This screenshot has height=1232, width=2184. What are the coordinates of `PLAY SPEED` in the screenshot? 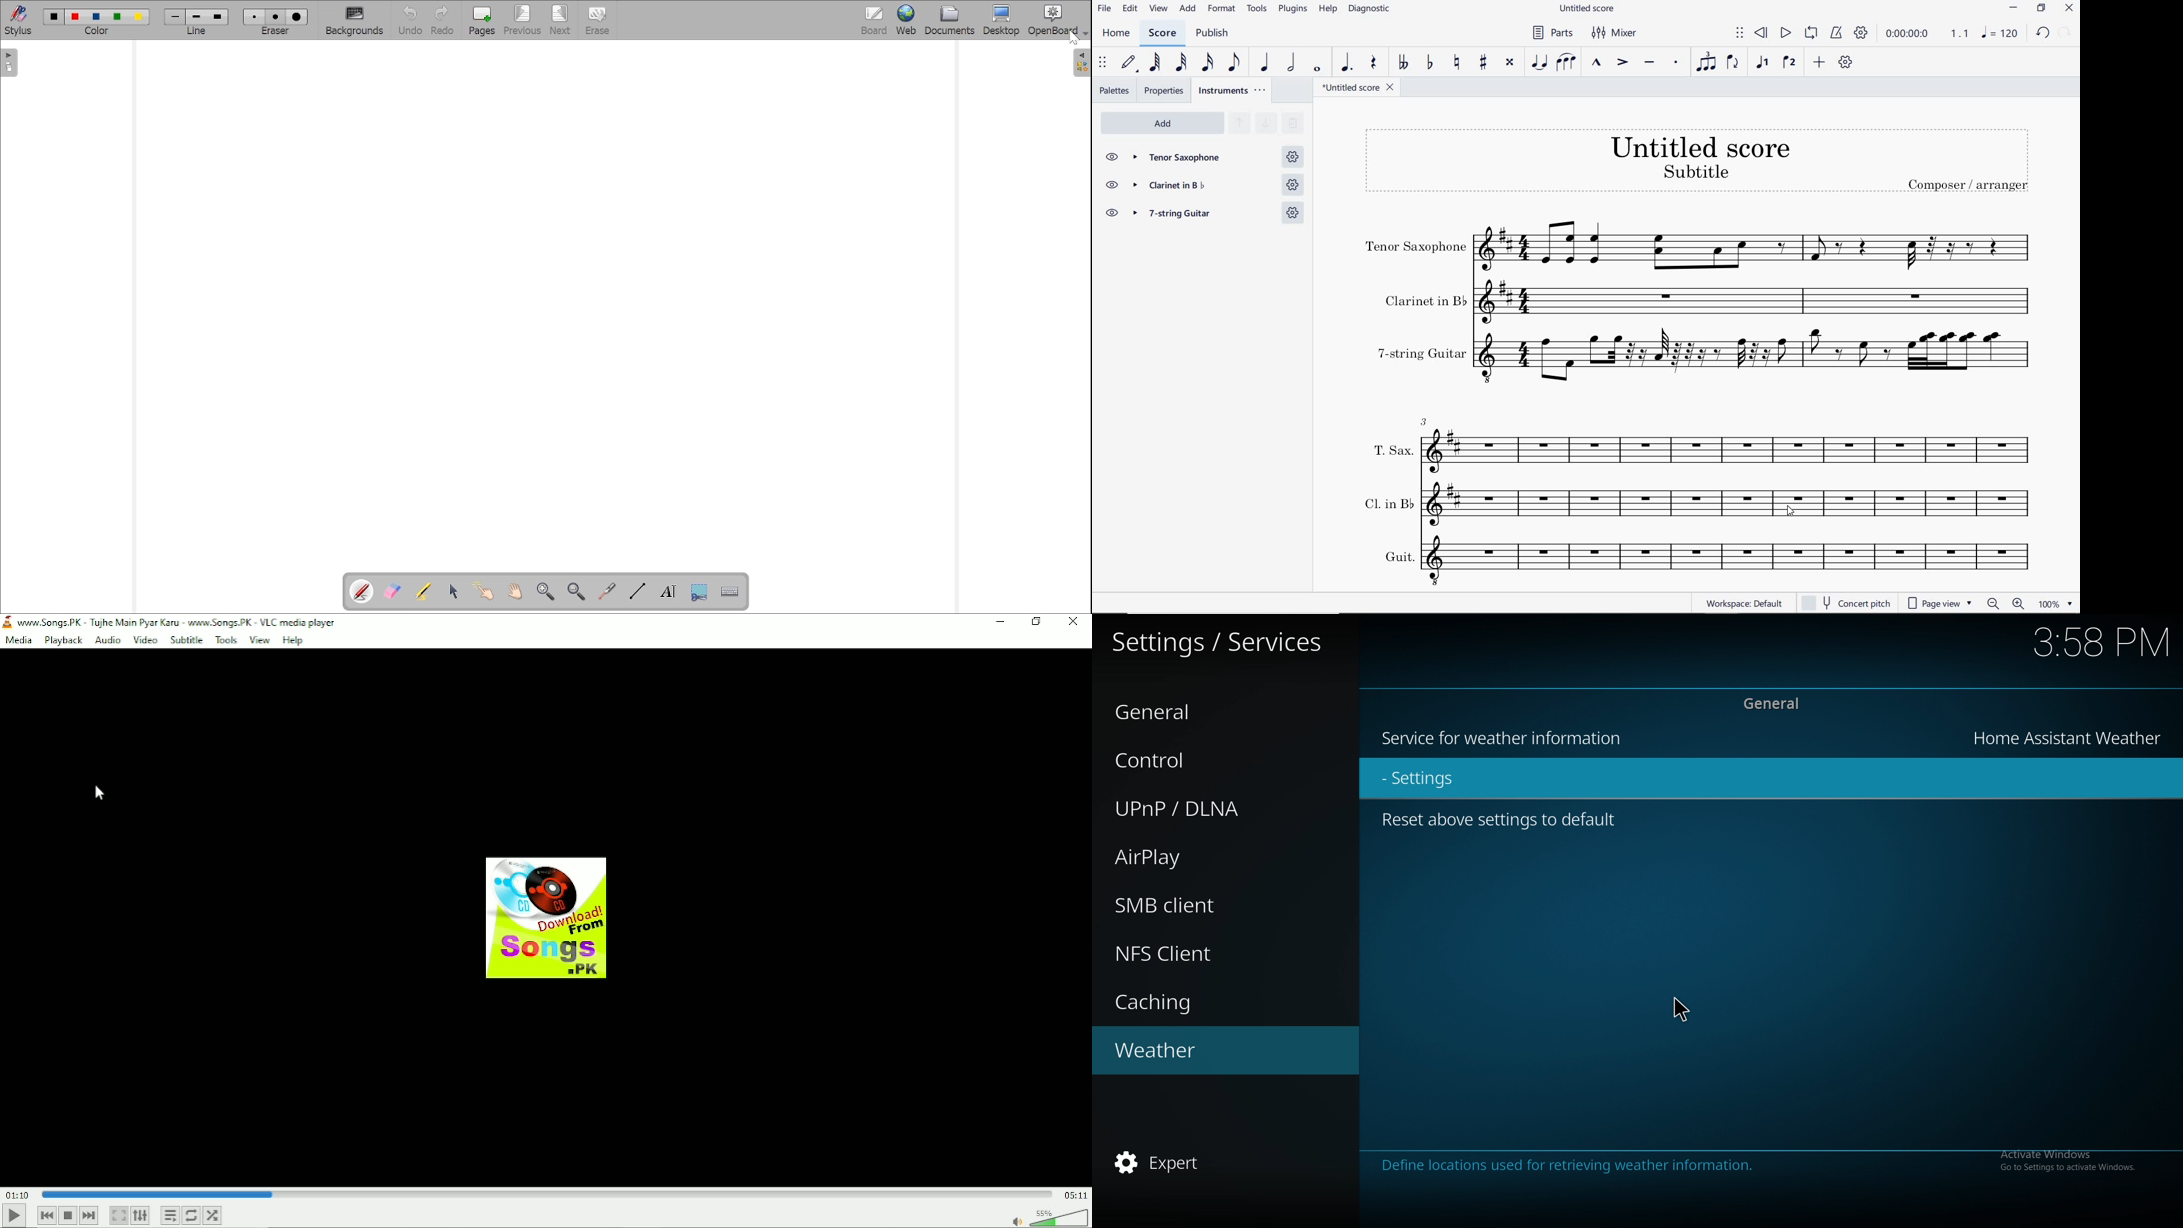 It's located at (1925, 35).